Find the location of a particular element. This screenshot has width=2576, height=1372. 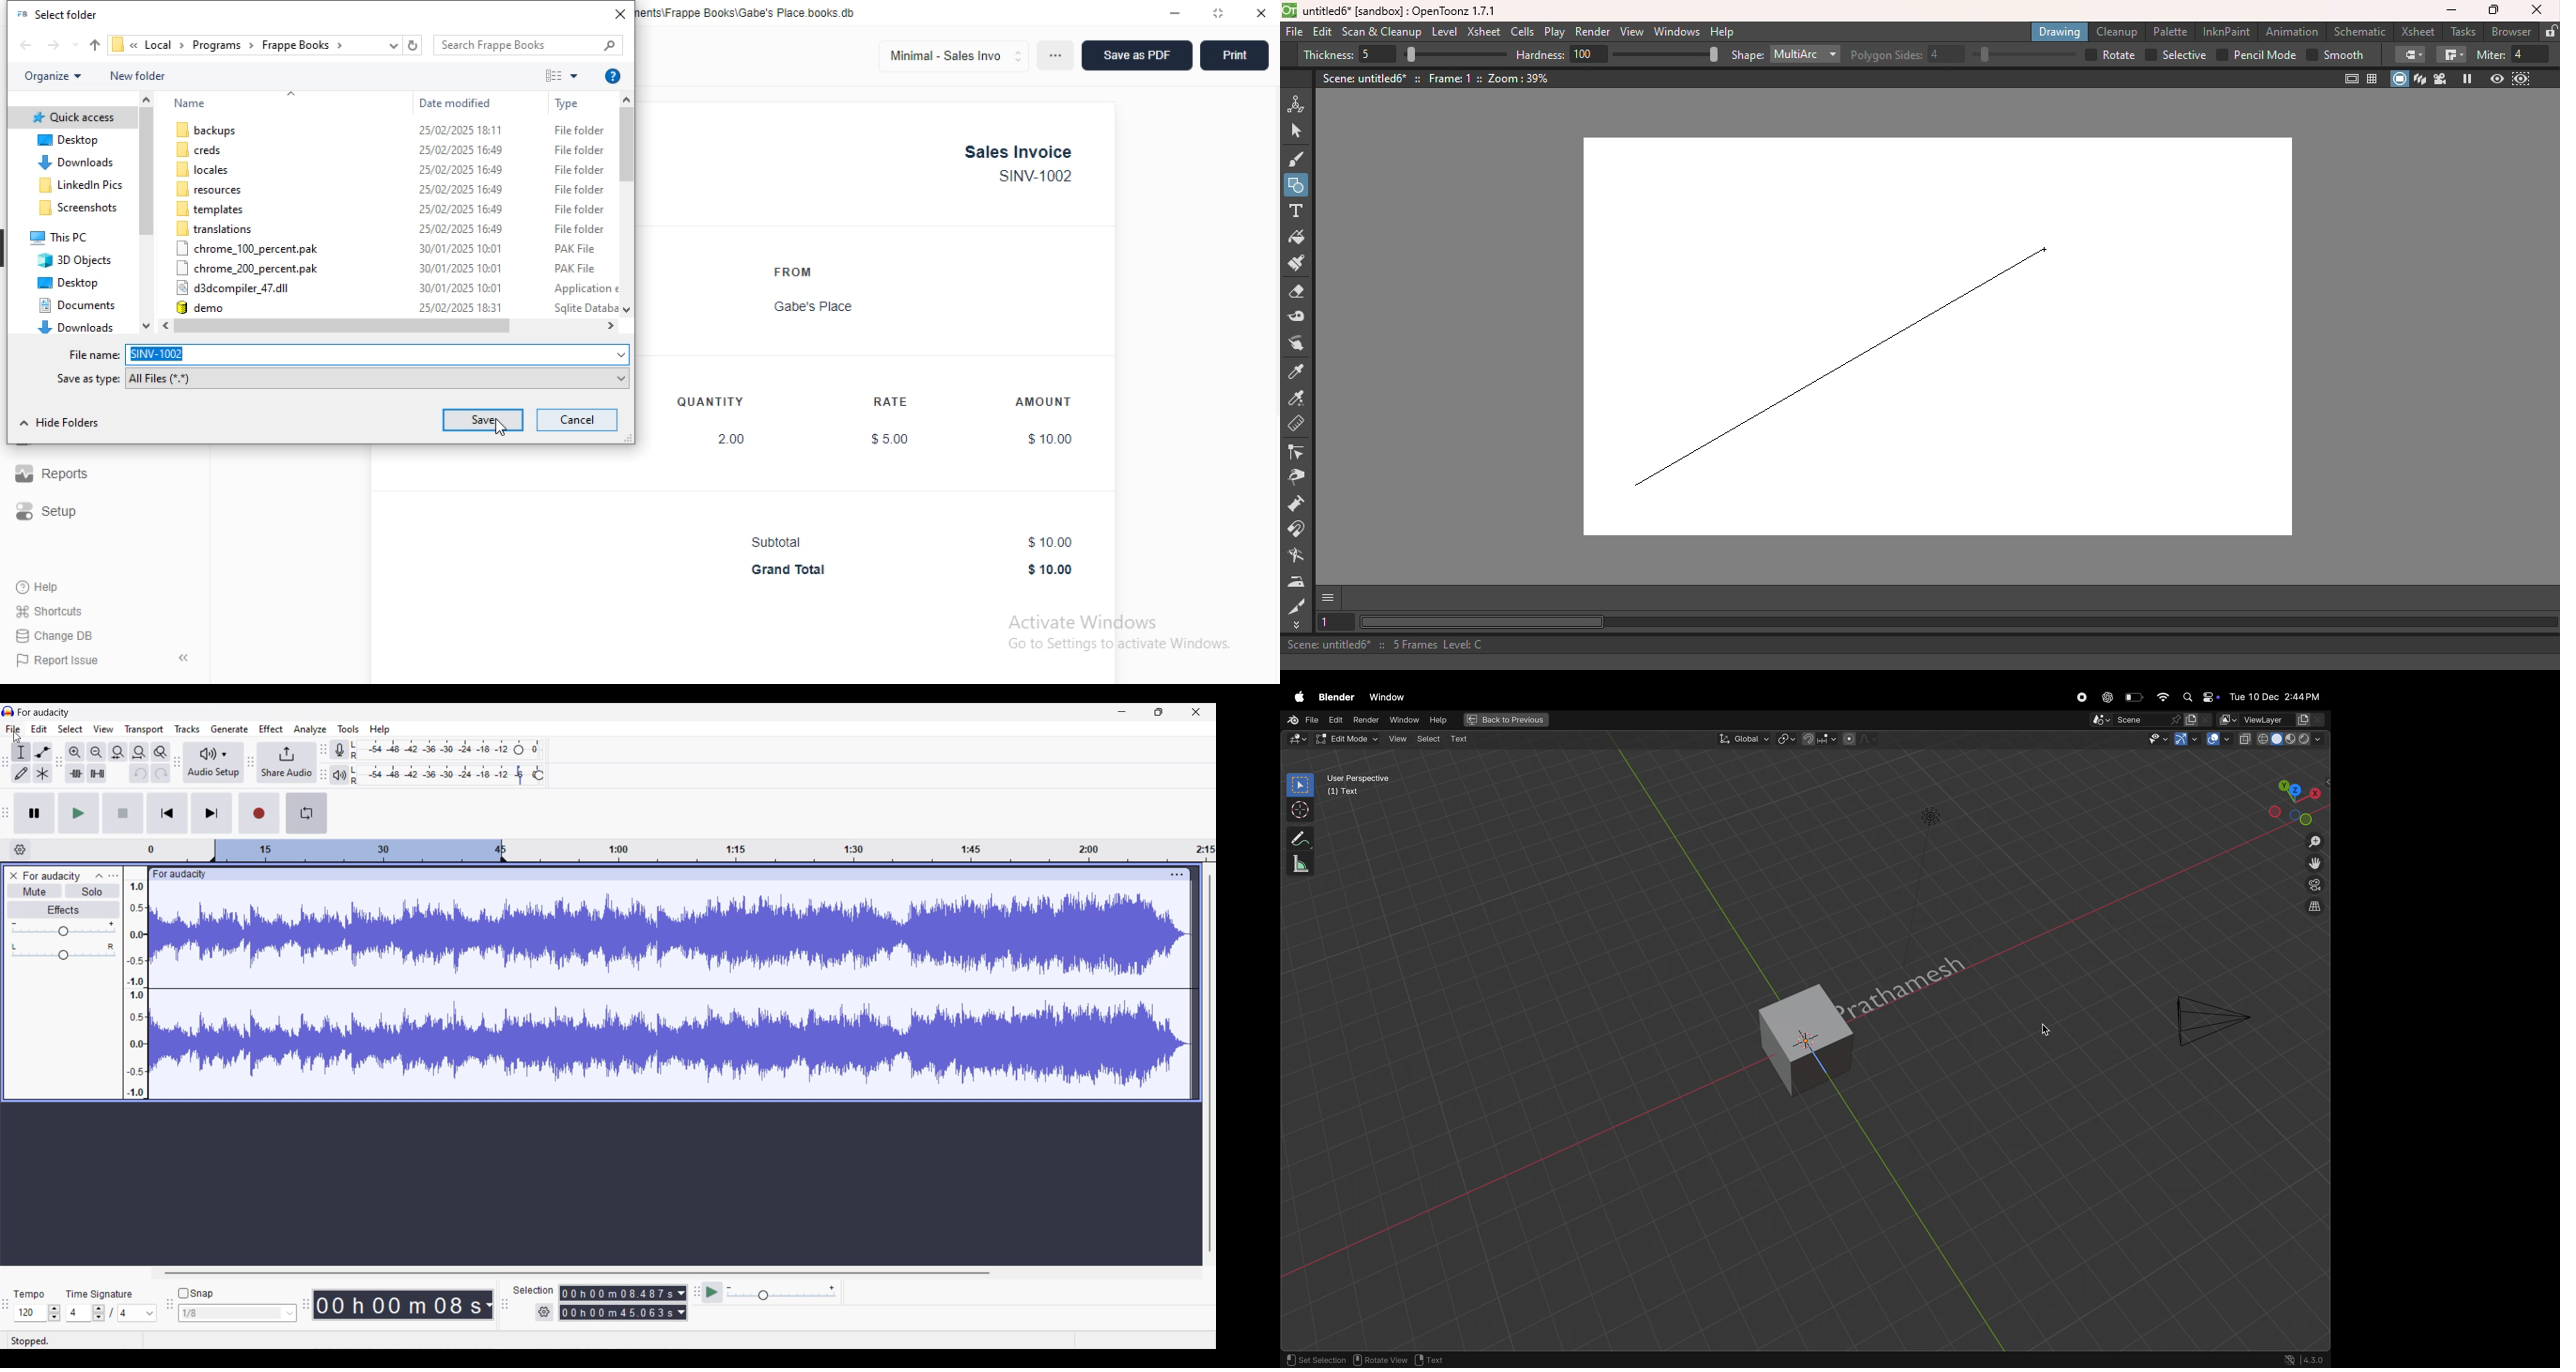

Tempo settings is located at coordinates (28, 1295).